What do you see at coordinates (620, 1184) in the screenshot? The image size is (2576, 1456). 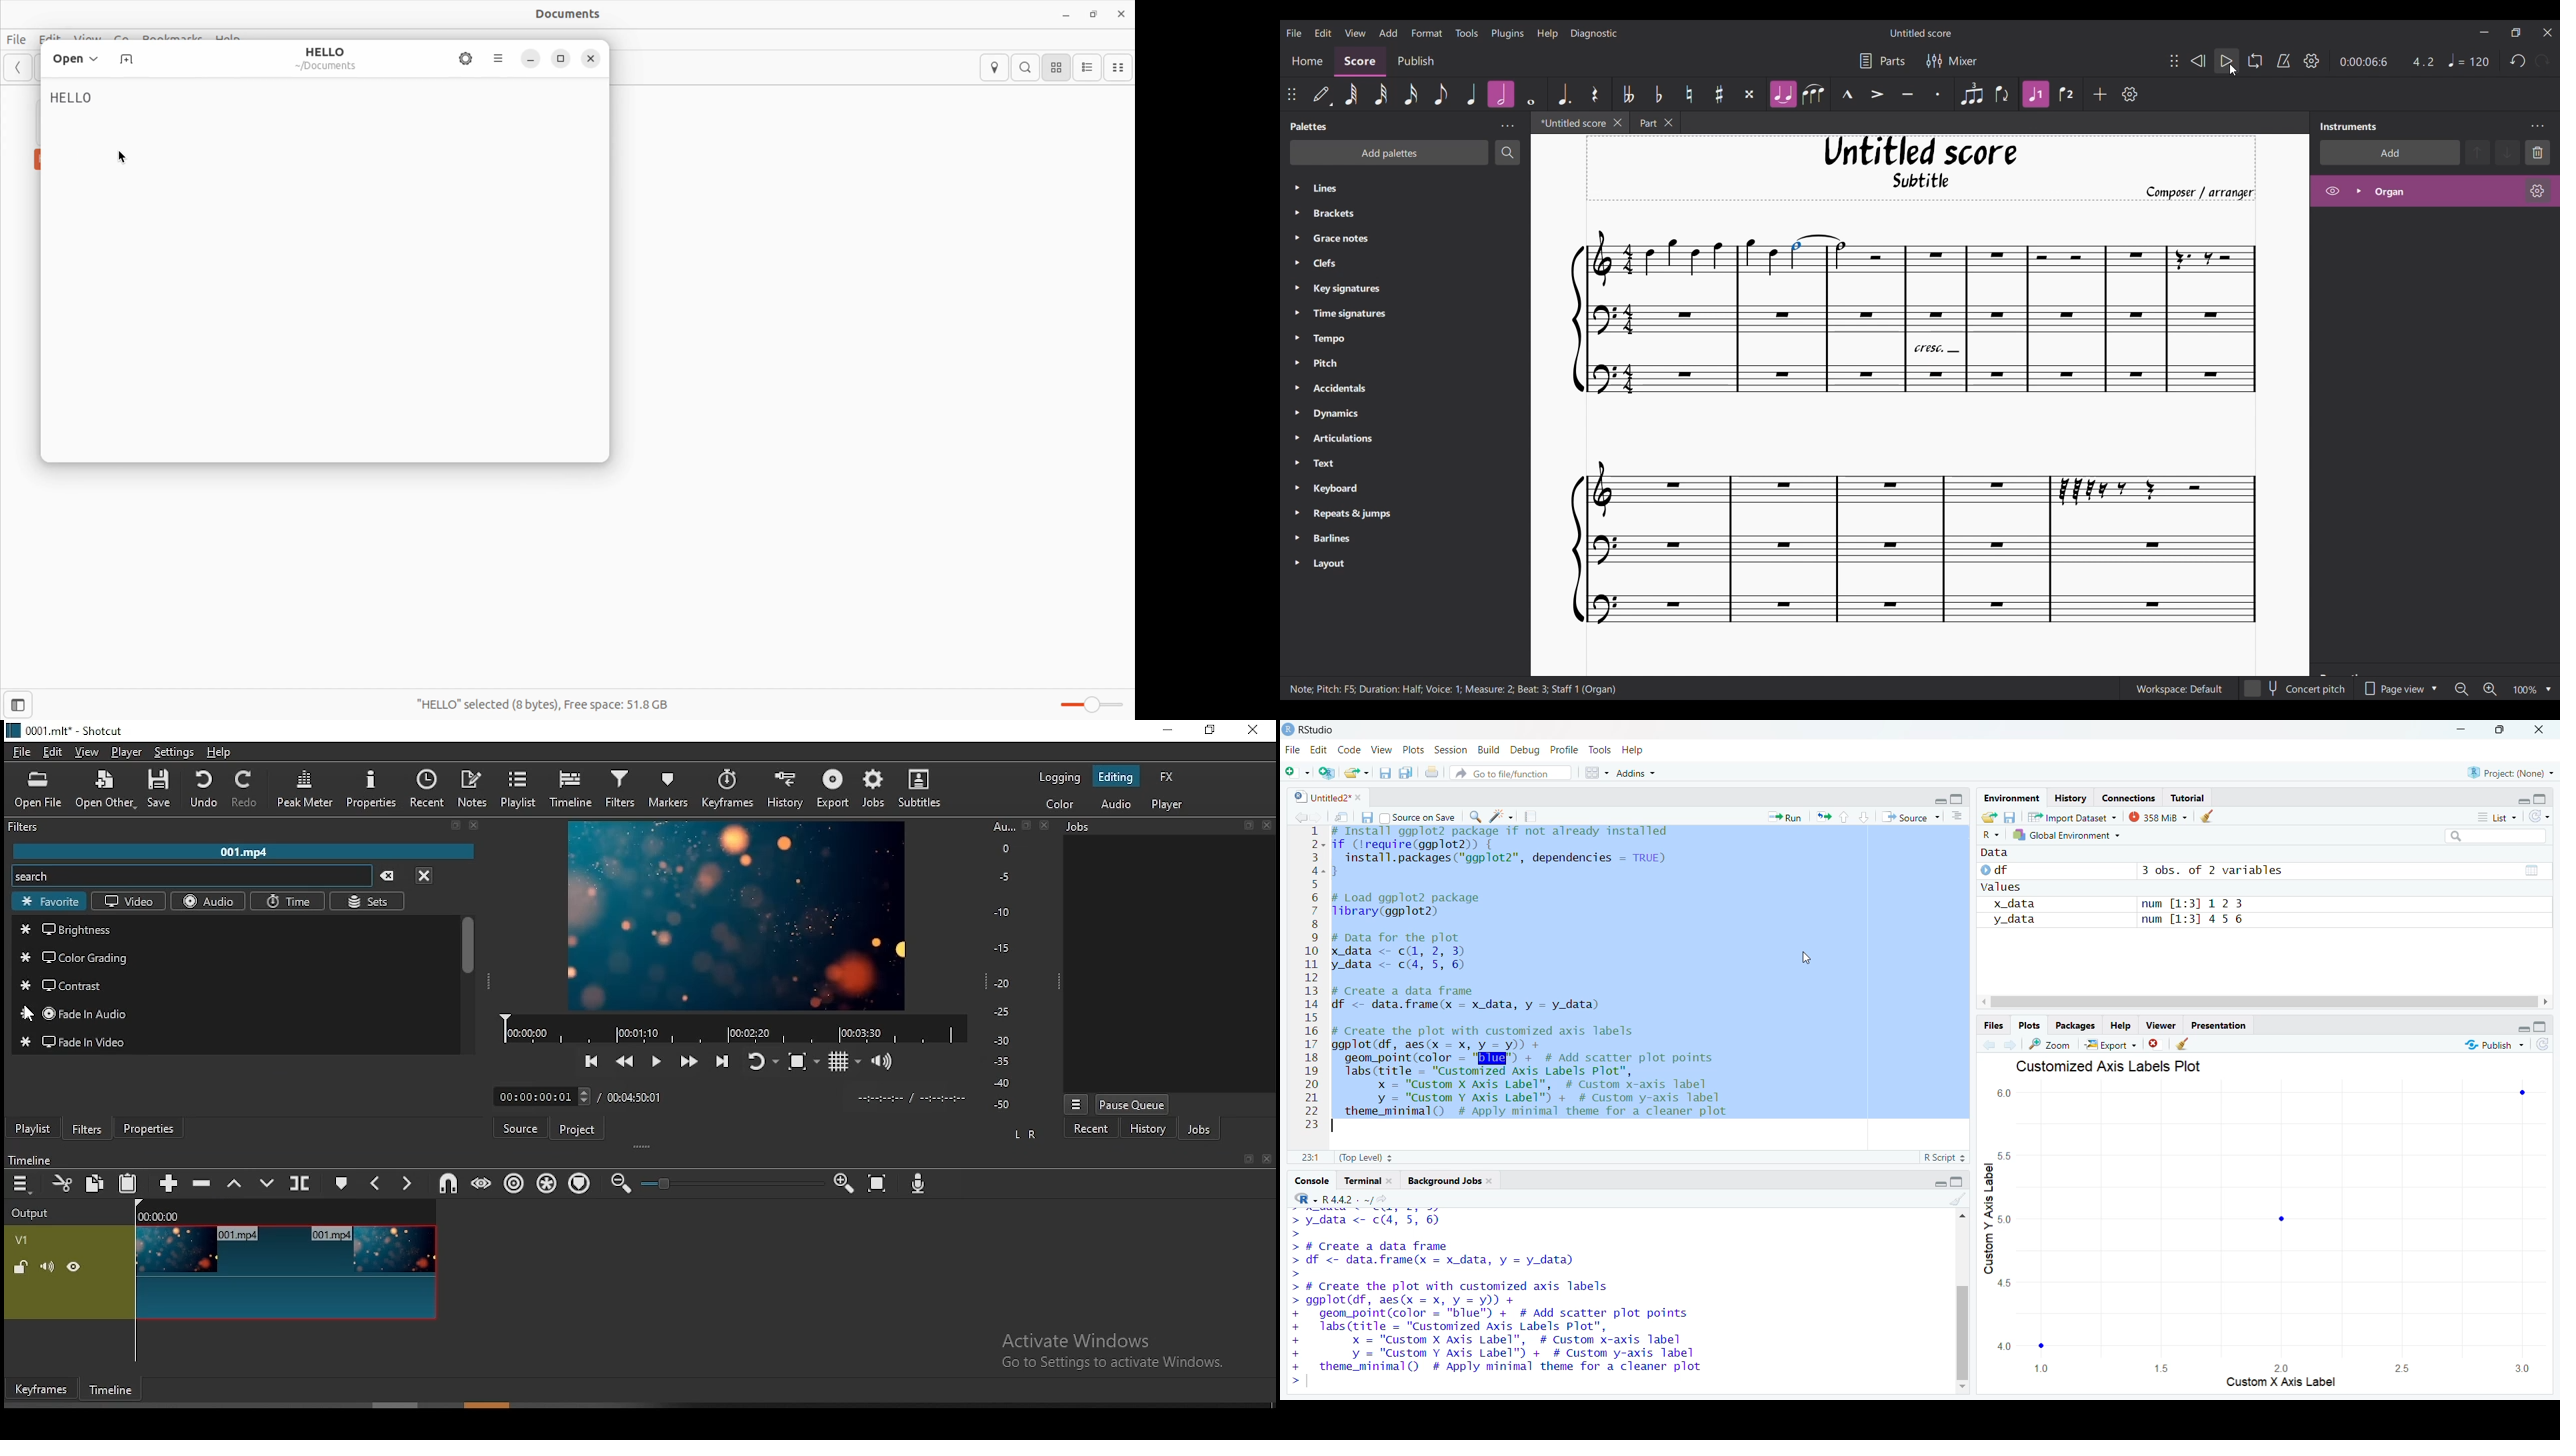 I see `zoom timeline out` at bounding box center [620, 1184].